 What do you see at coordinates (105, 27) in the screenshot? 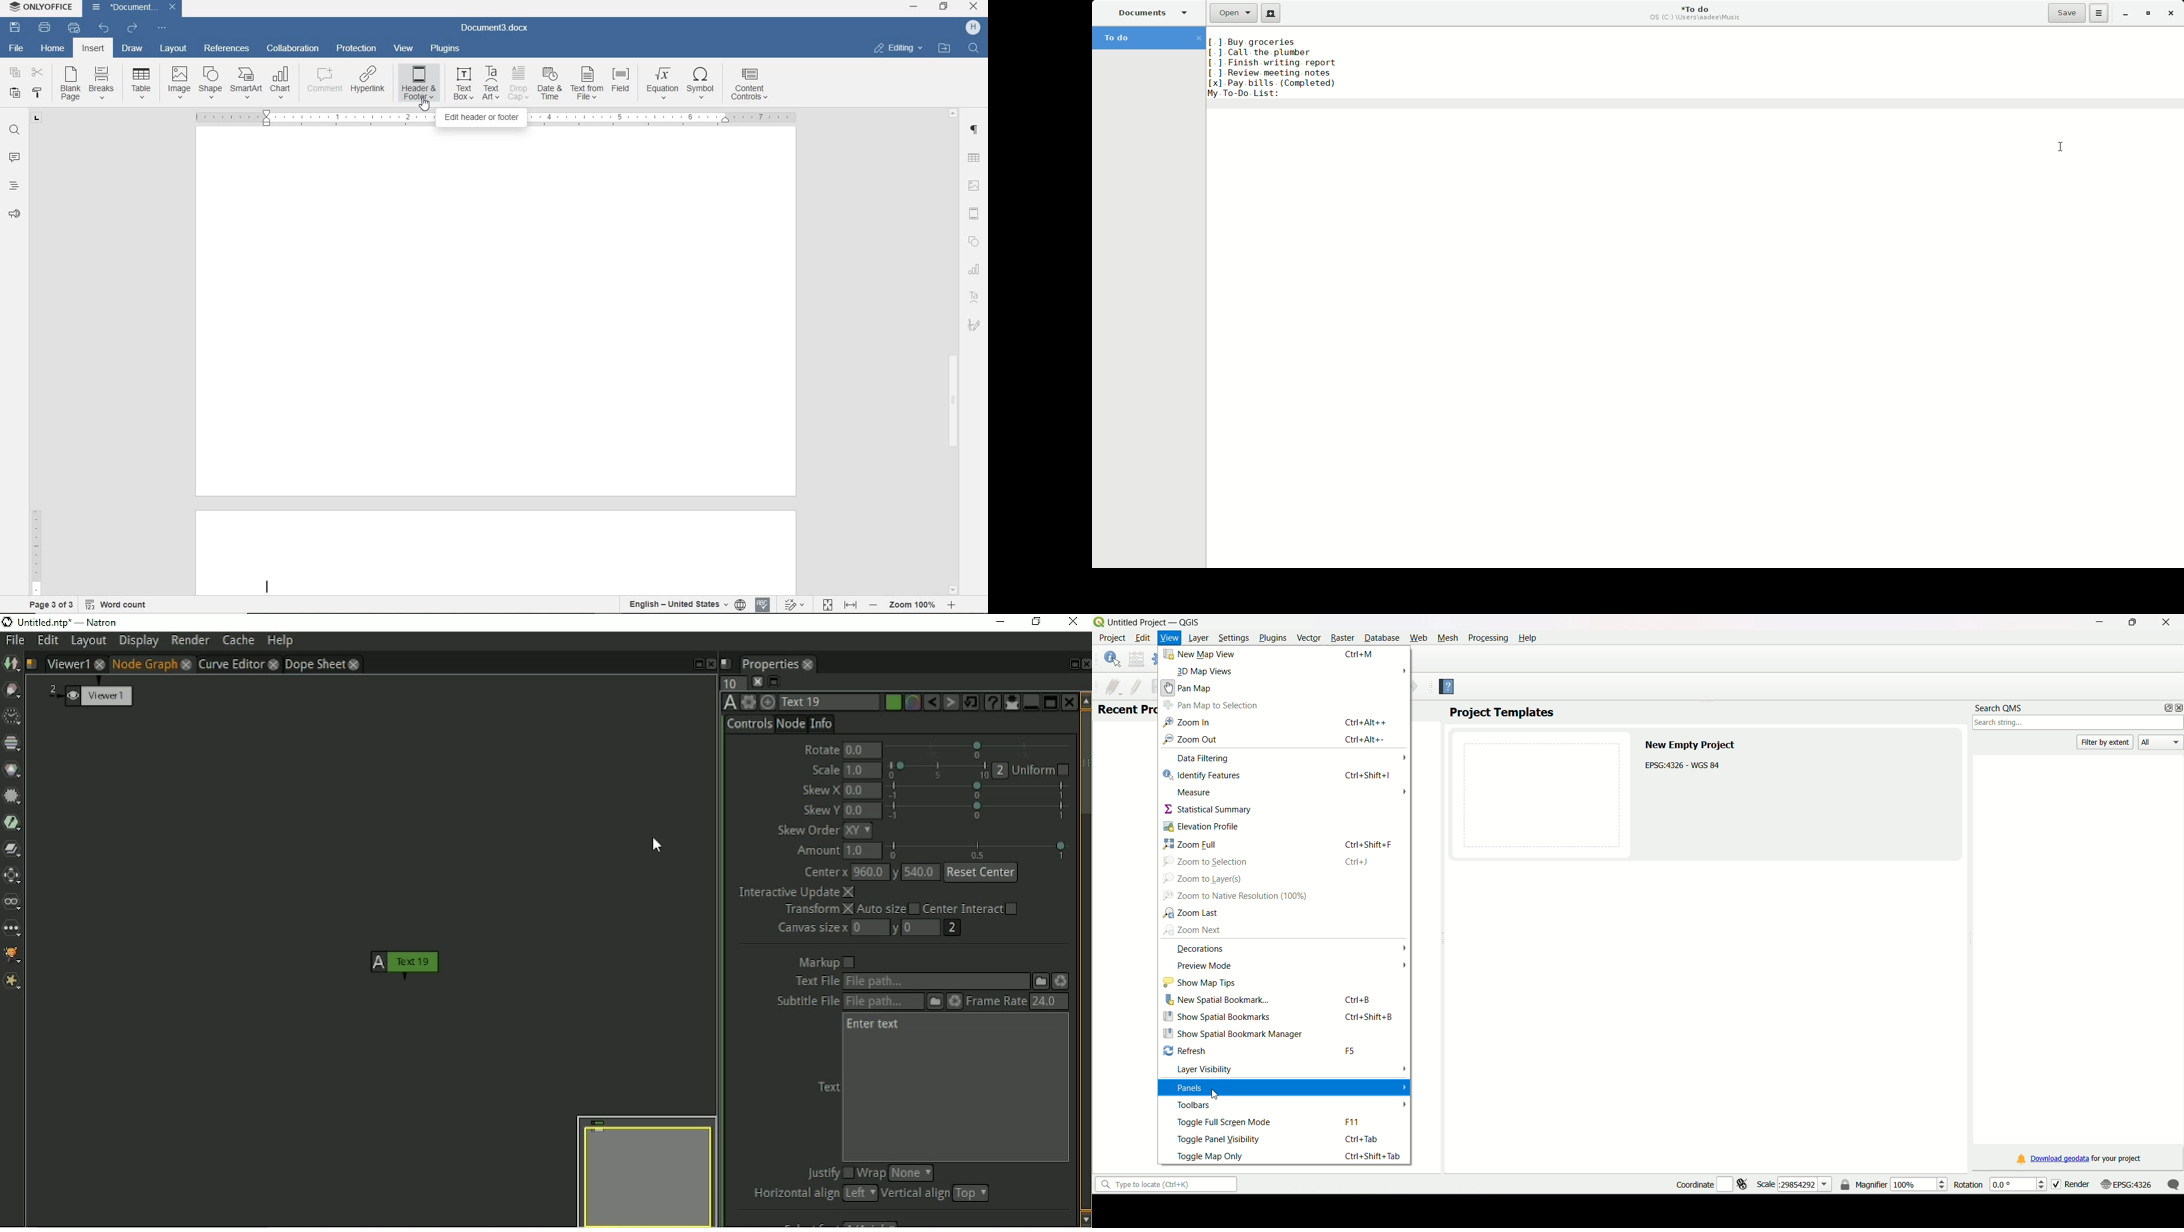
I see `UNDO` at bounding box center [105, 27].